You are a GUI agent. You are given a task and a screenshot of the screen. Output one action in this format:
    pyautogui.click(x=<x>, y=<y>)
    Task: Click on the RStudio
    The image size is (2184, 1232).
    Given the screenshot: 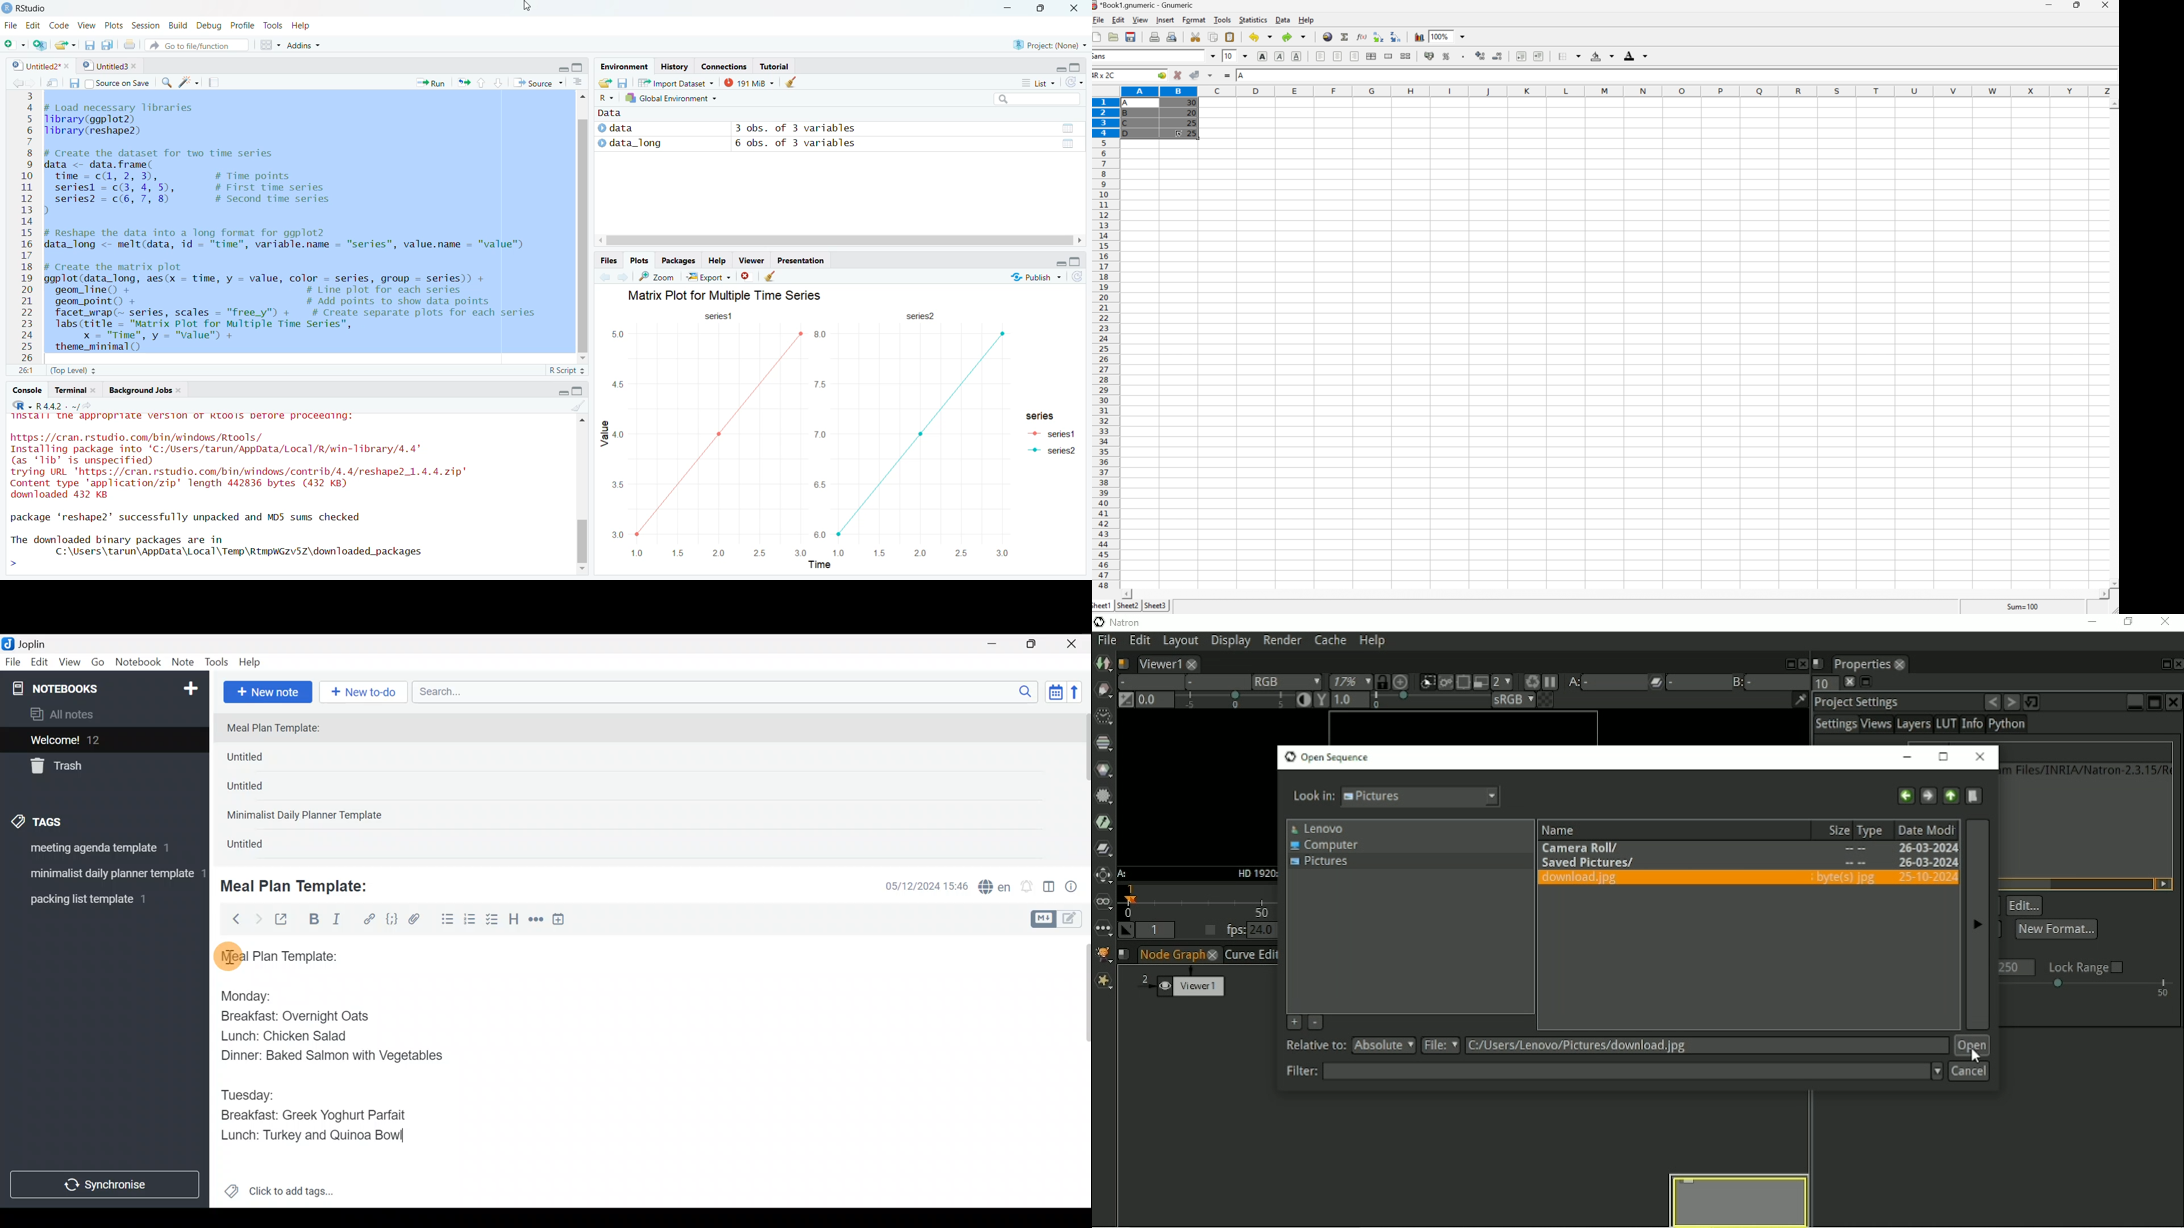 What is the action you would take?
    pyautogui.click(x=35, y=9)
    